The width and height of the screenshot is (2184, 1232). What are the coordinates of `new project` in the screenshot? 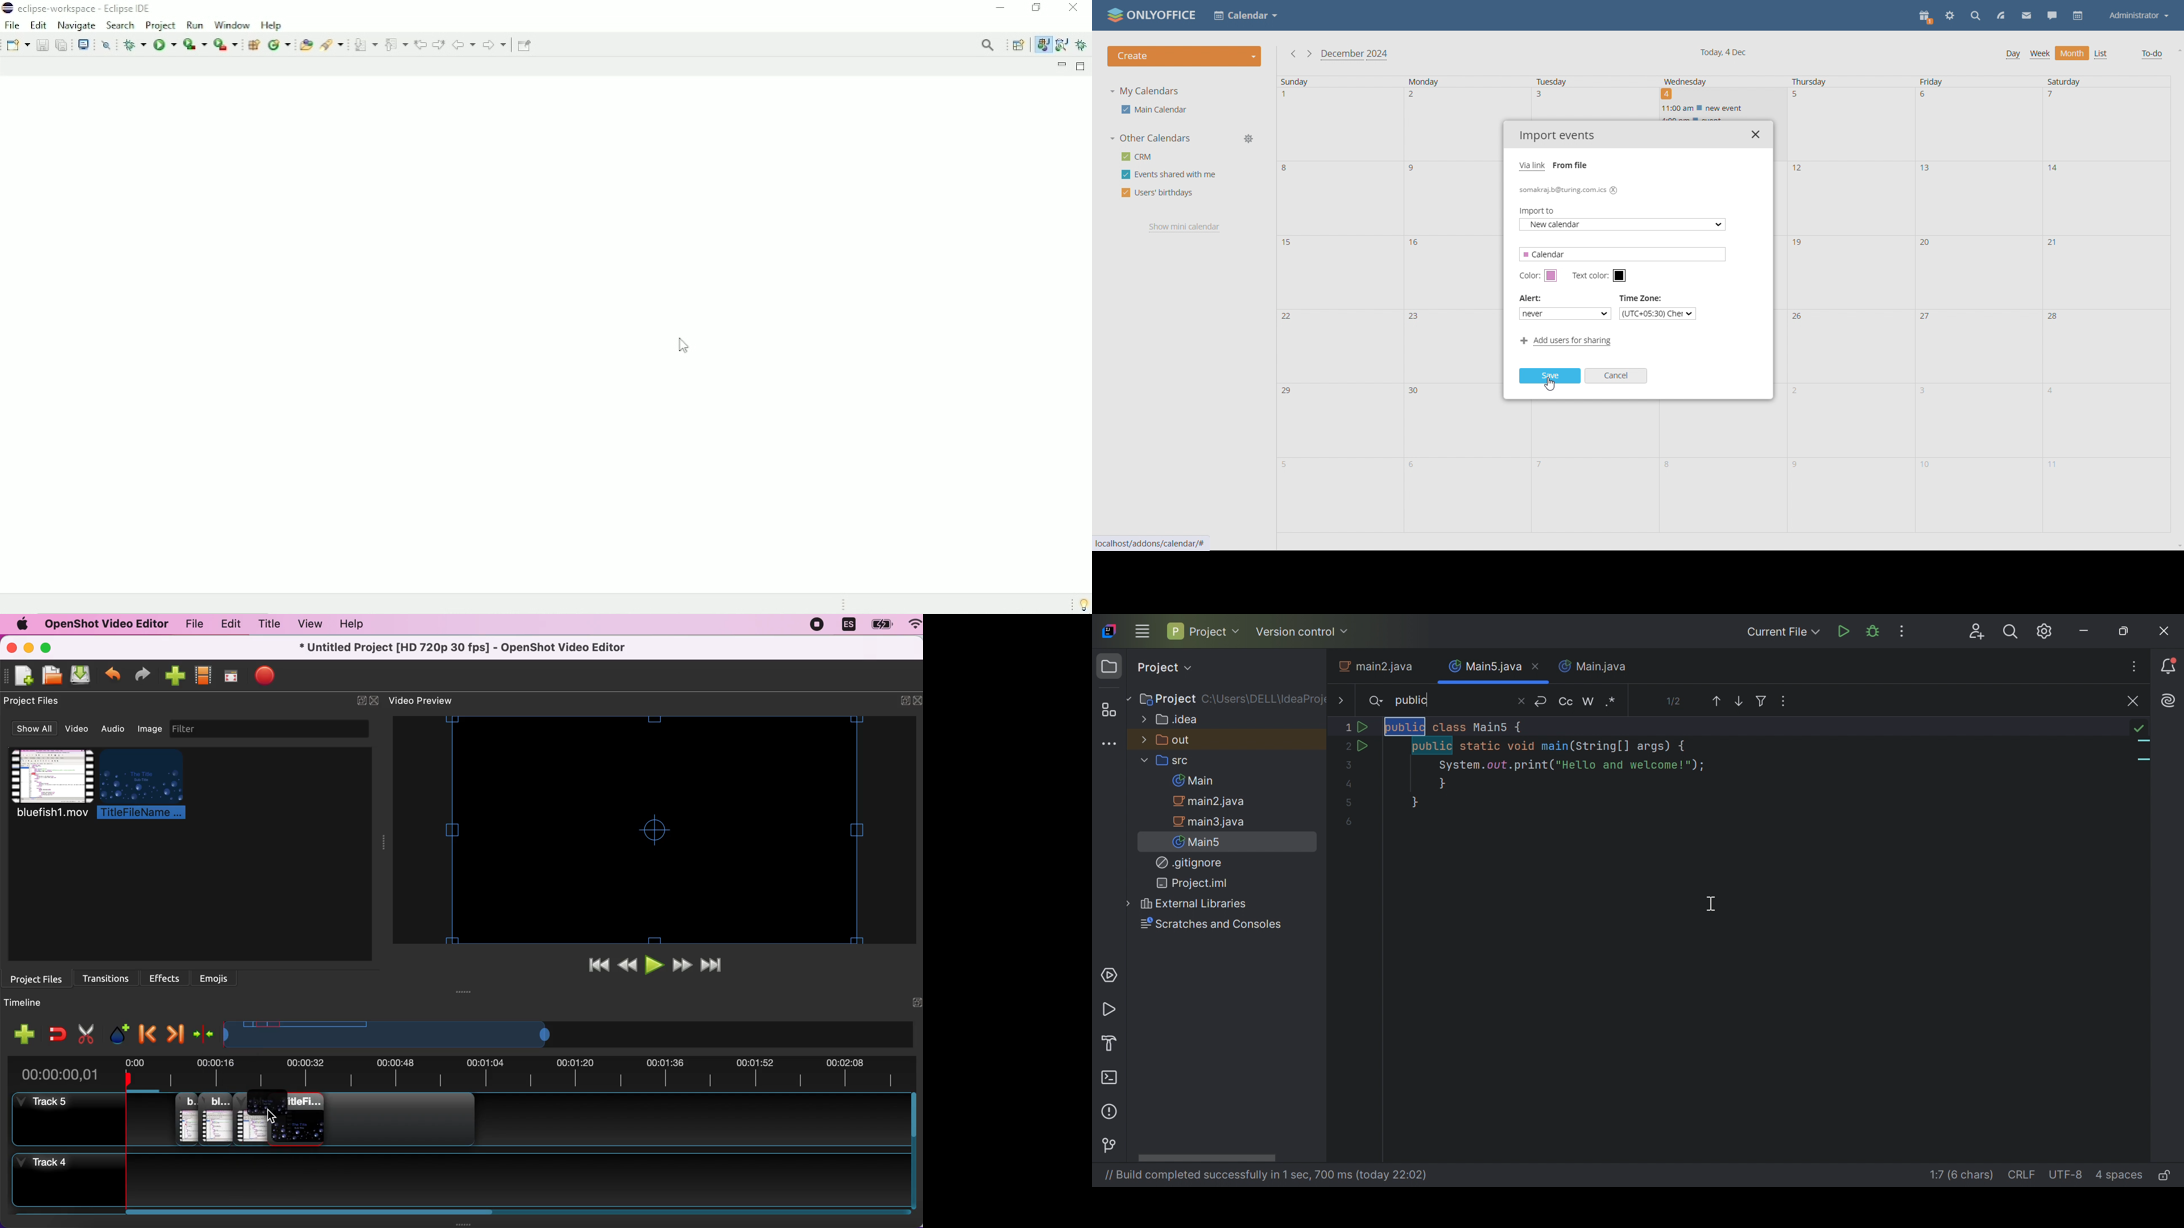 It's located at (22, 676).